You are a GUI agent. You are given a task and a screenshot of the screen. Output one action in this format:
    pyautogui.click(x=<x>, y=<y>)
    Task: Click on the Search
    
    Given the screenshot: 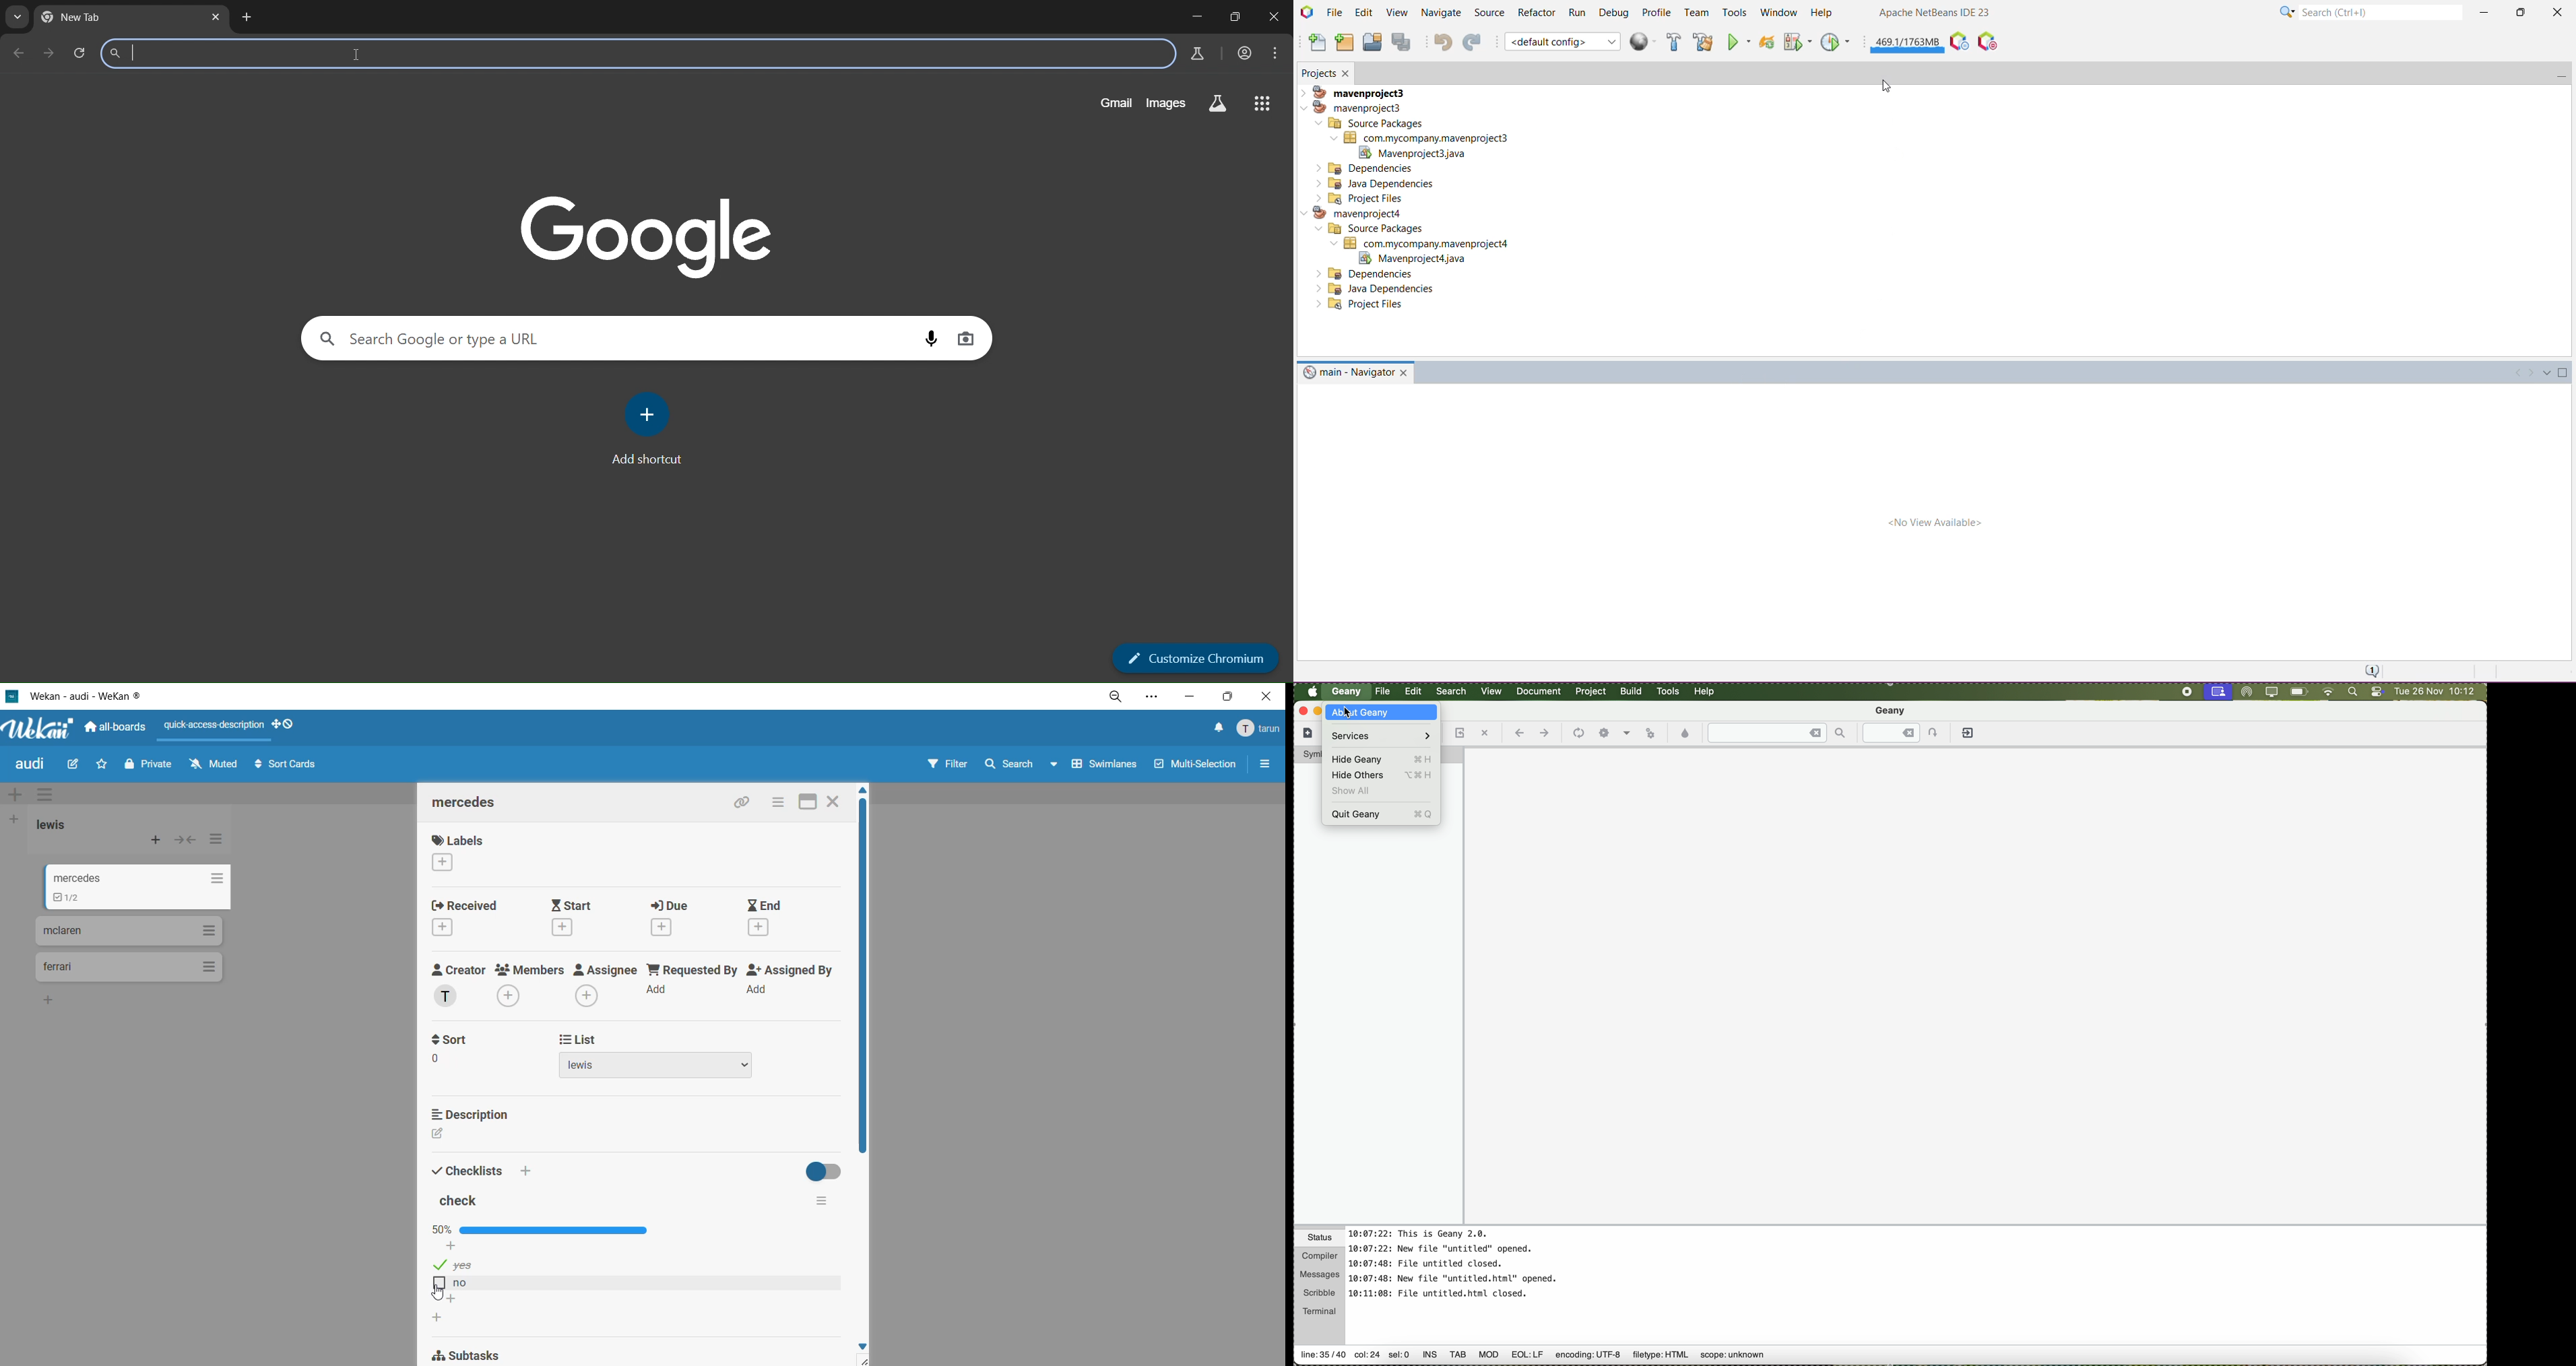 What is the action you would take?
    pyautogui.click(x=2381, y=11)
    